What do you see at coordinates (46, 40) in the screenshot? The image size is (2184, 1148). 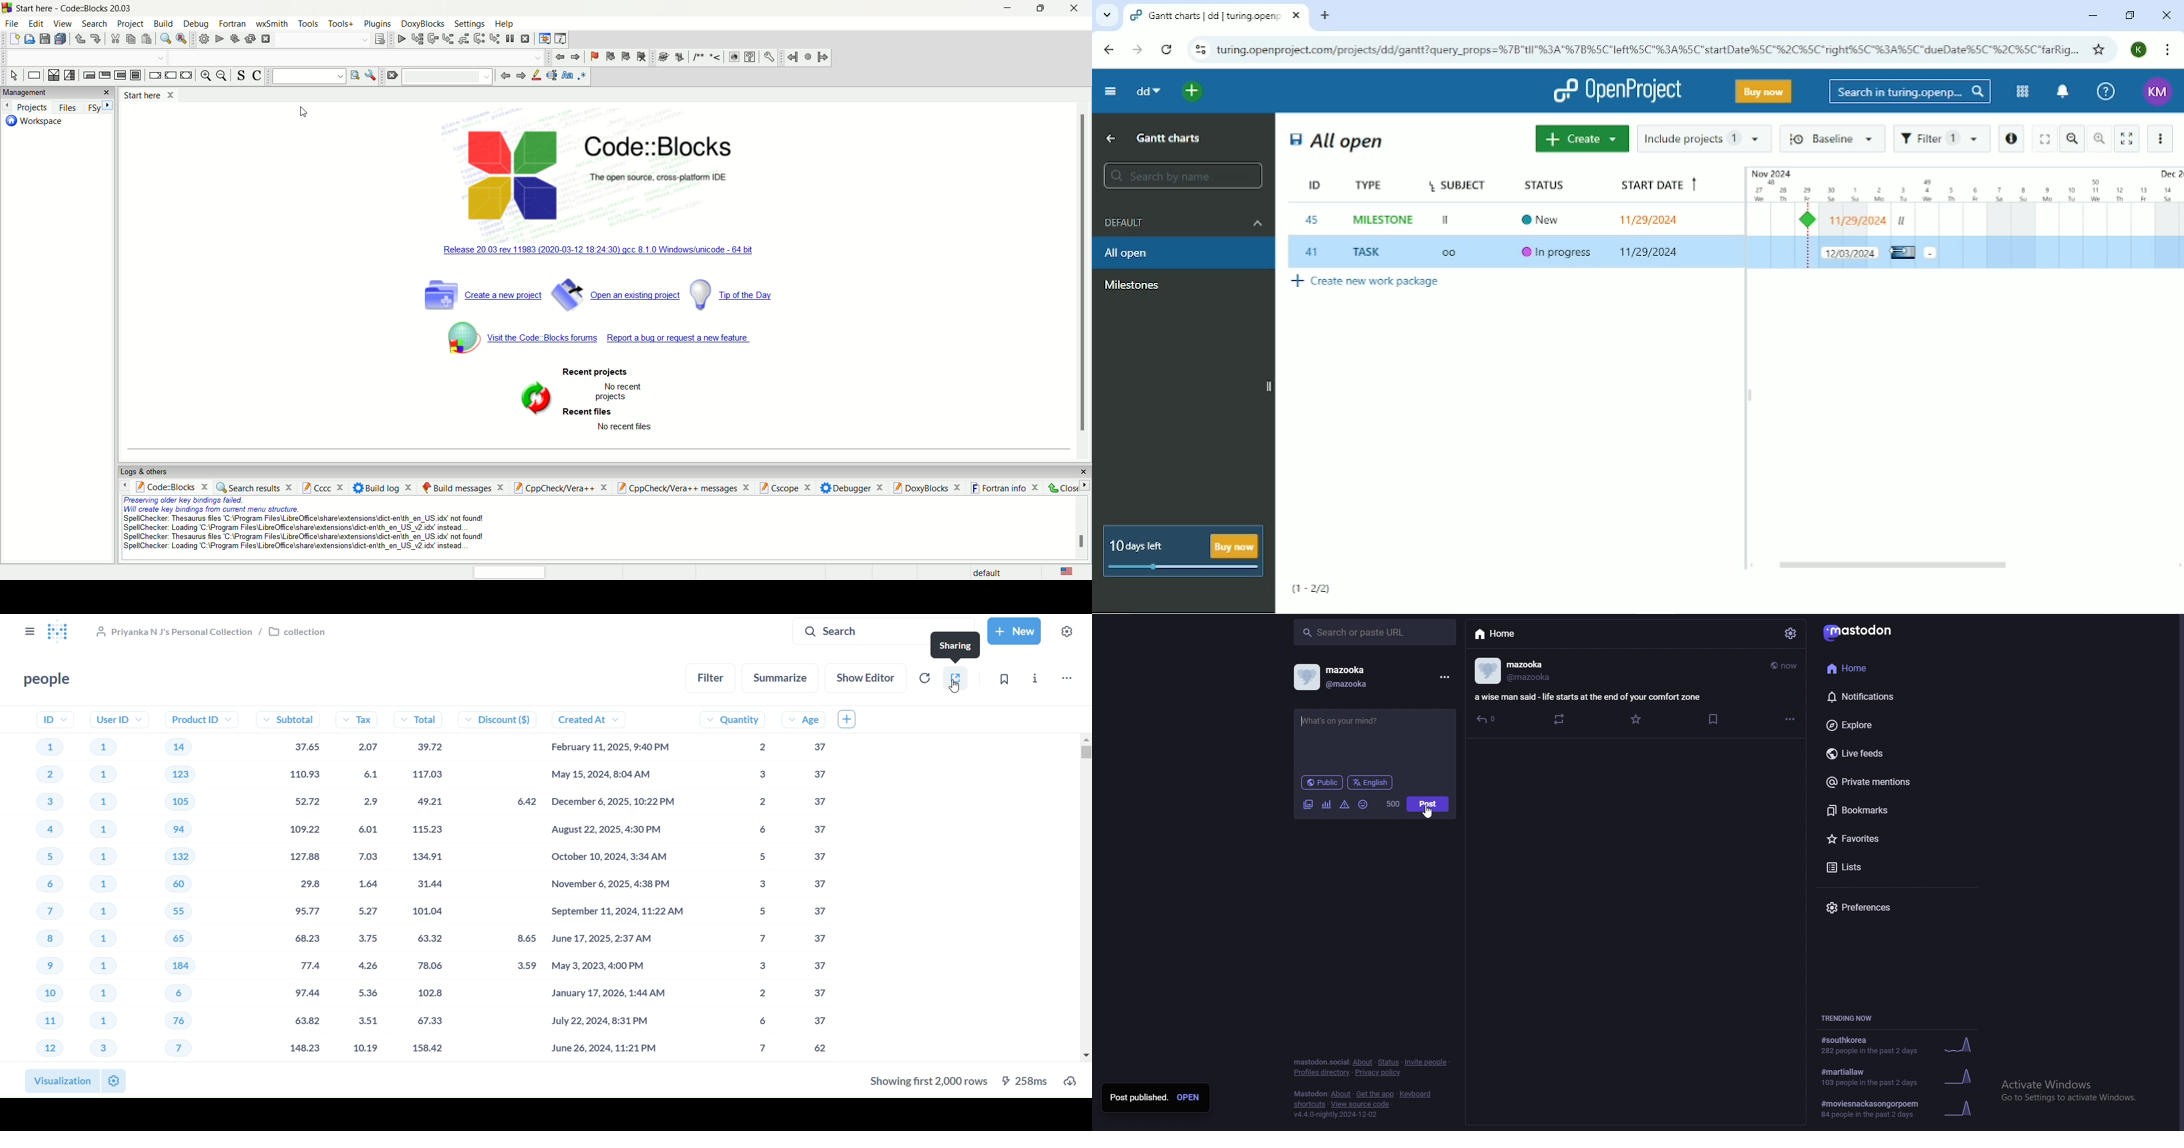 I see `save` at bounding box center [46, 40].